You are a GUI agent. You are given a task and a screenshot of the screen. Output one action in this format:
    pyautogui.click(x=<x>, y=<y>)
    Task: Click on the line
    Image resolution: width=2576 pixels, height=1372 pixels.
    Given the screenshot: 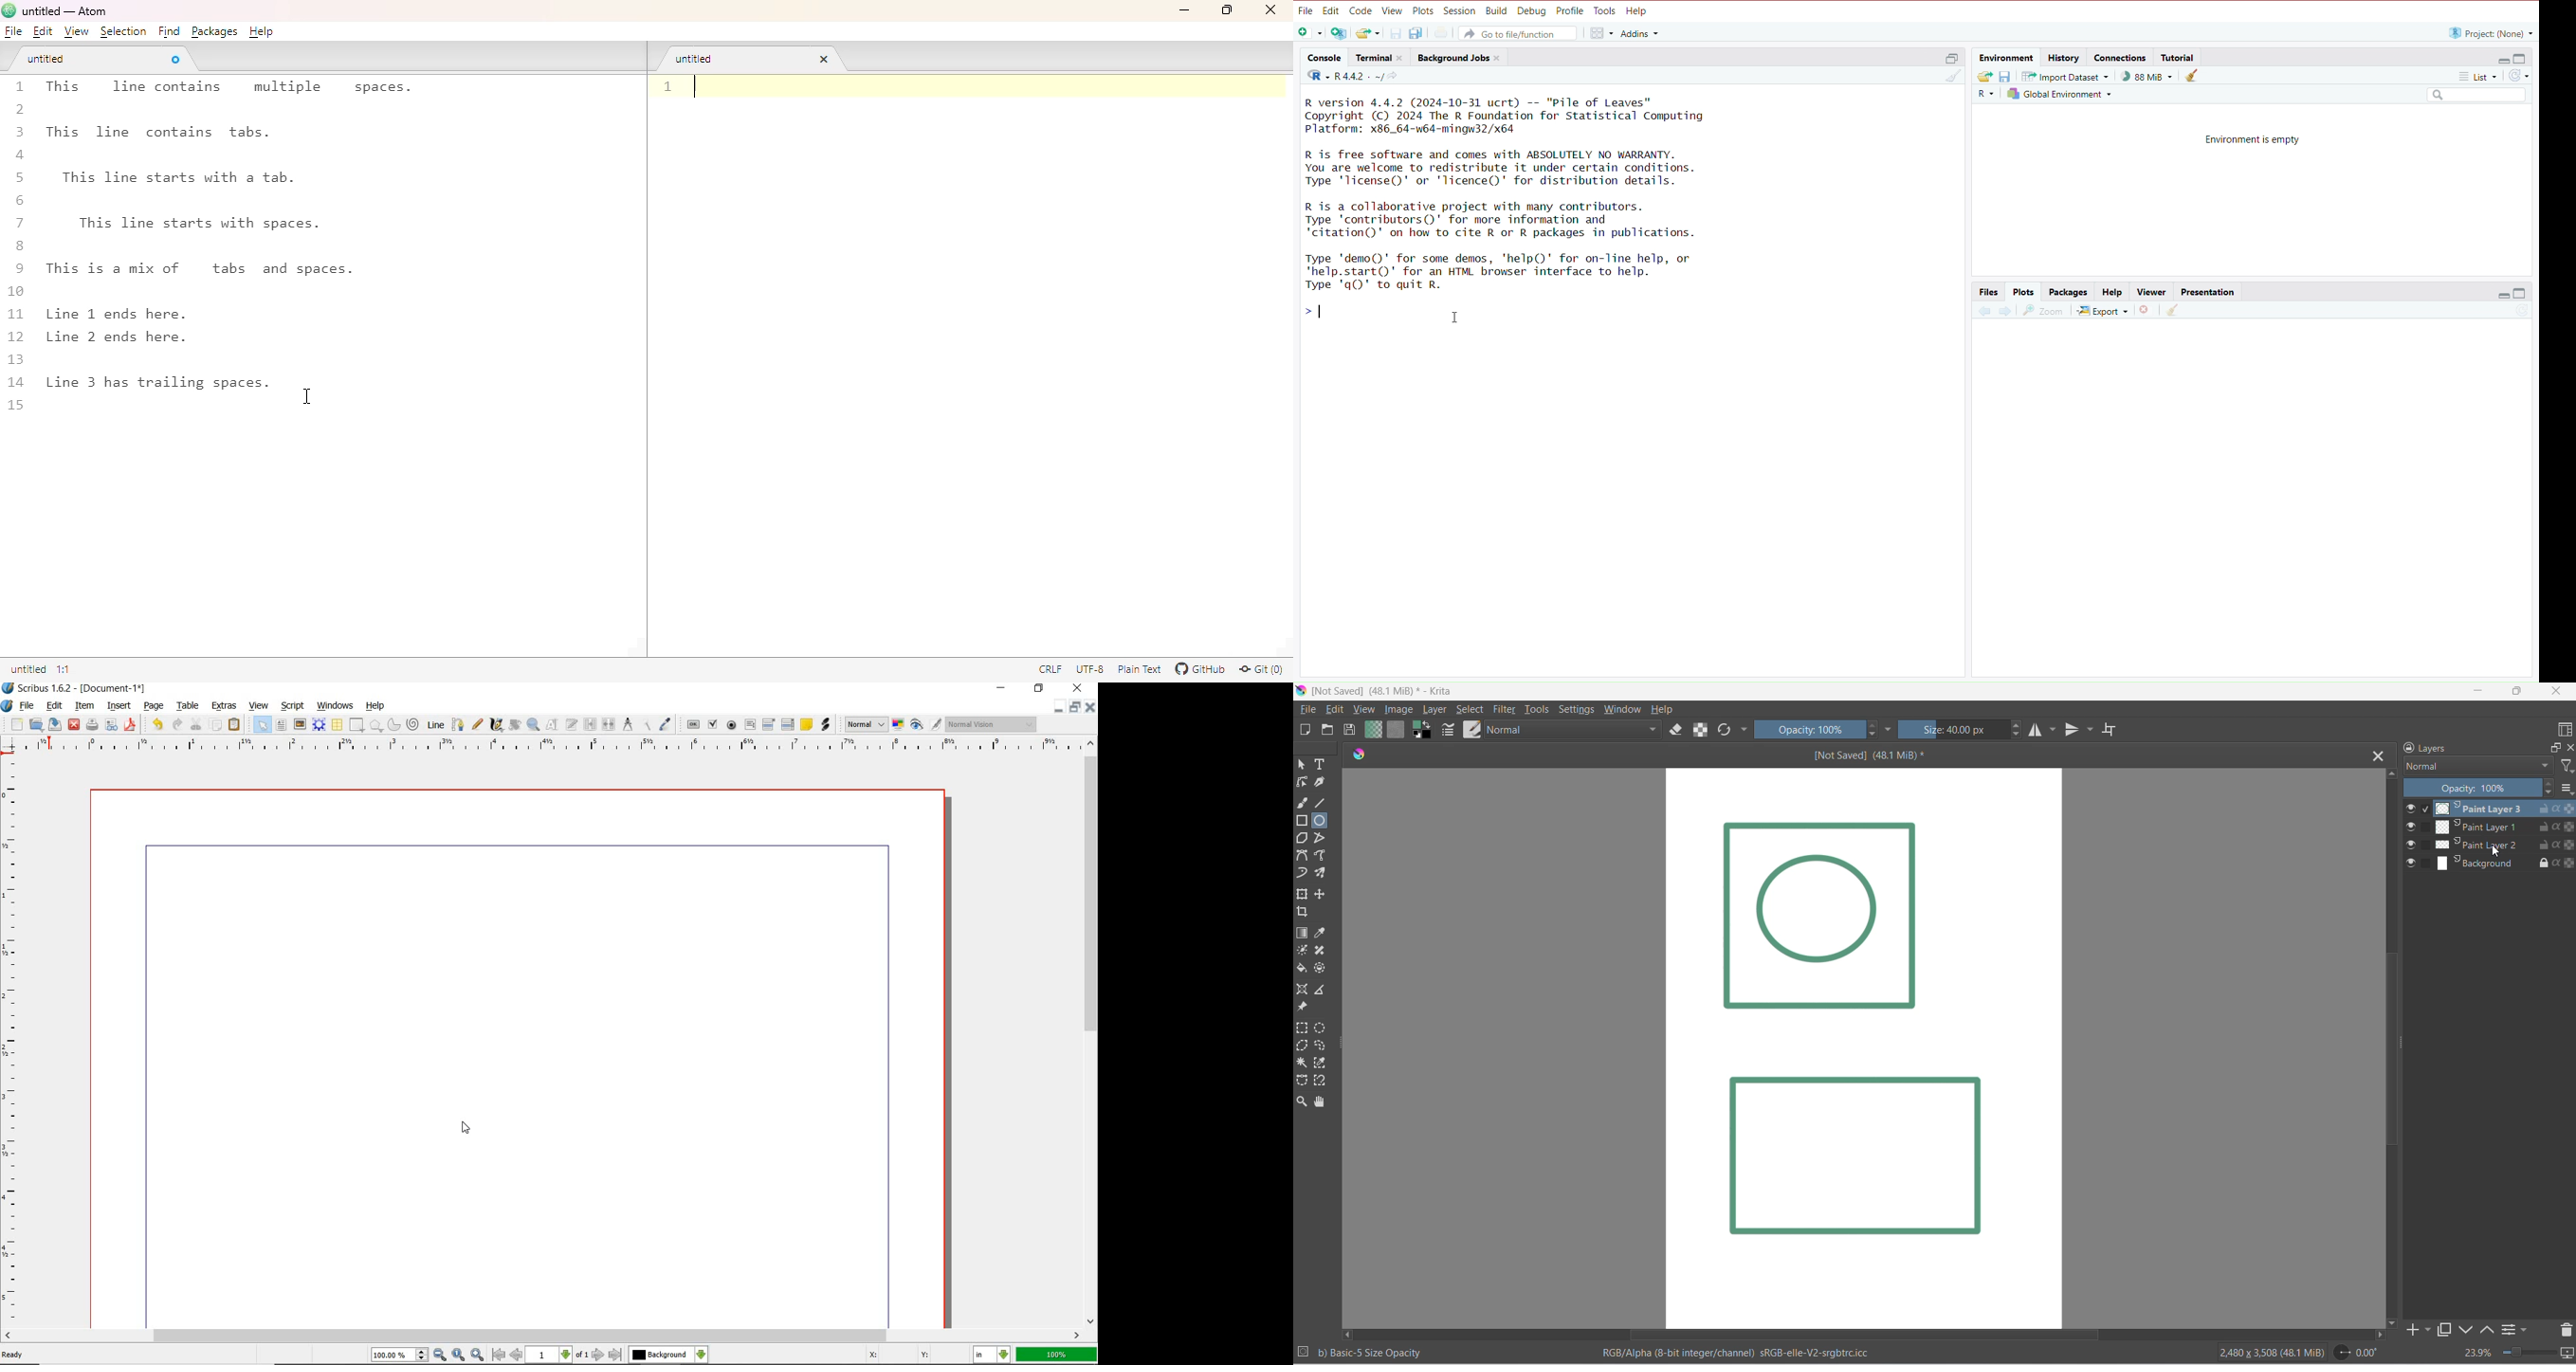 What is the action you would take?
    pyautogui.click(x=437, y=724)
    